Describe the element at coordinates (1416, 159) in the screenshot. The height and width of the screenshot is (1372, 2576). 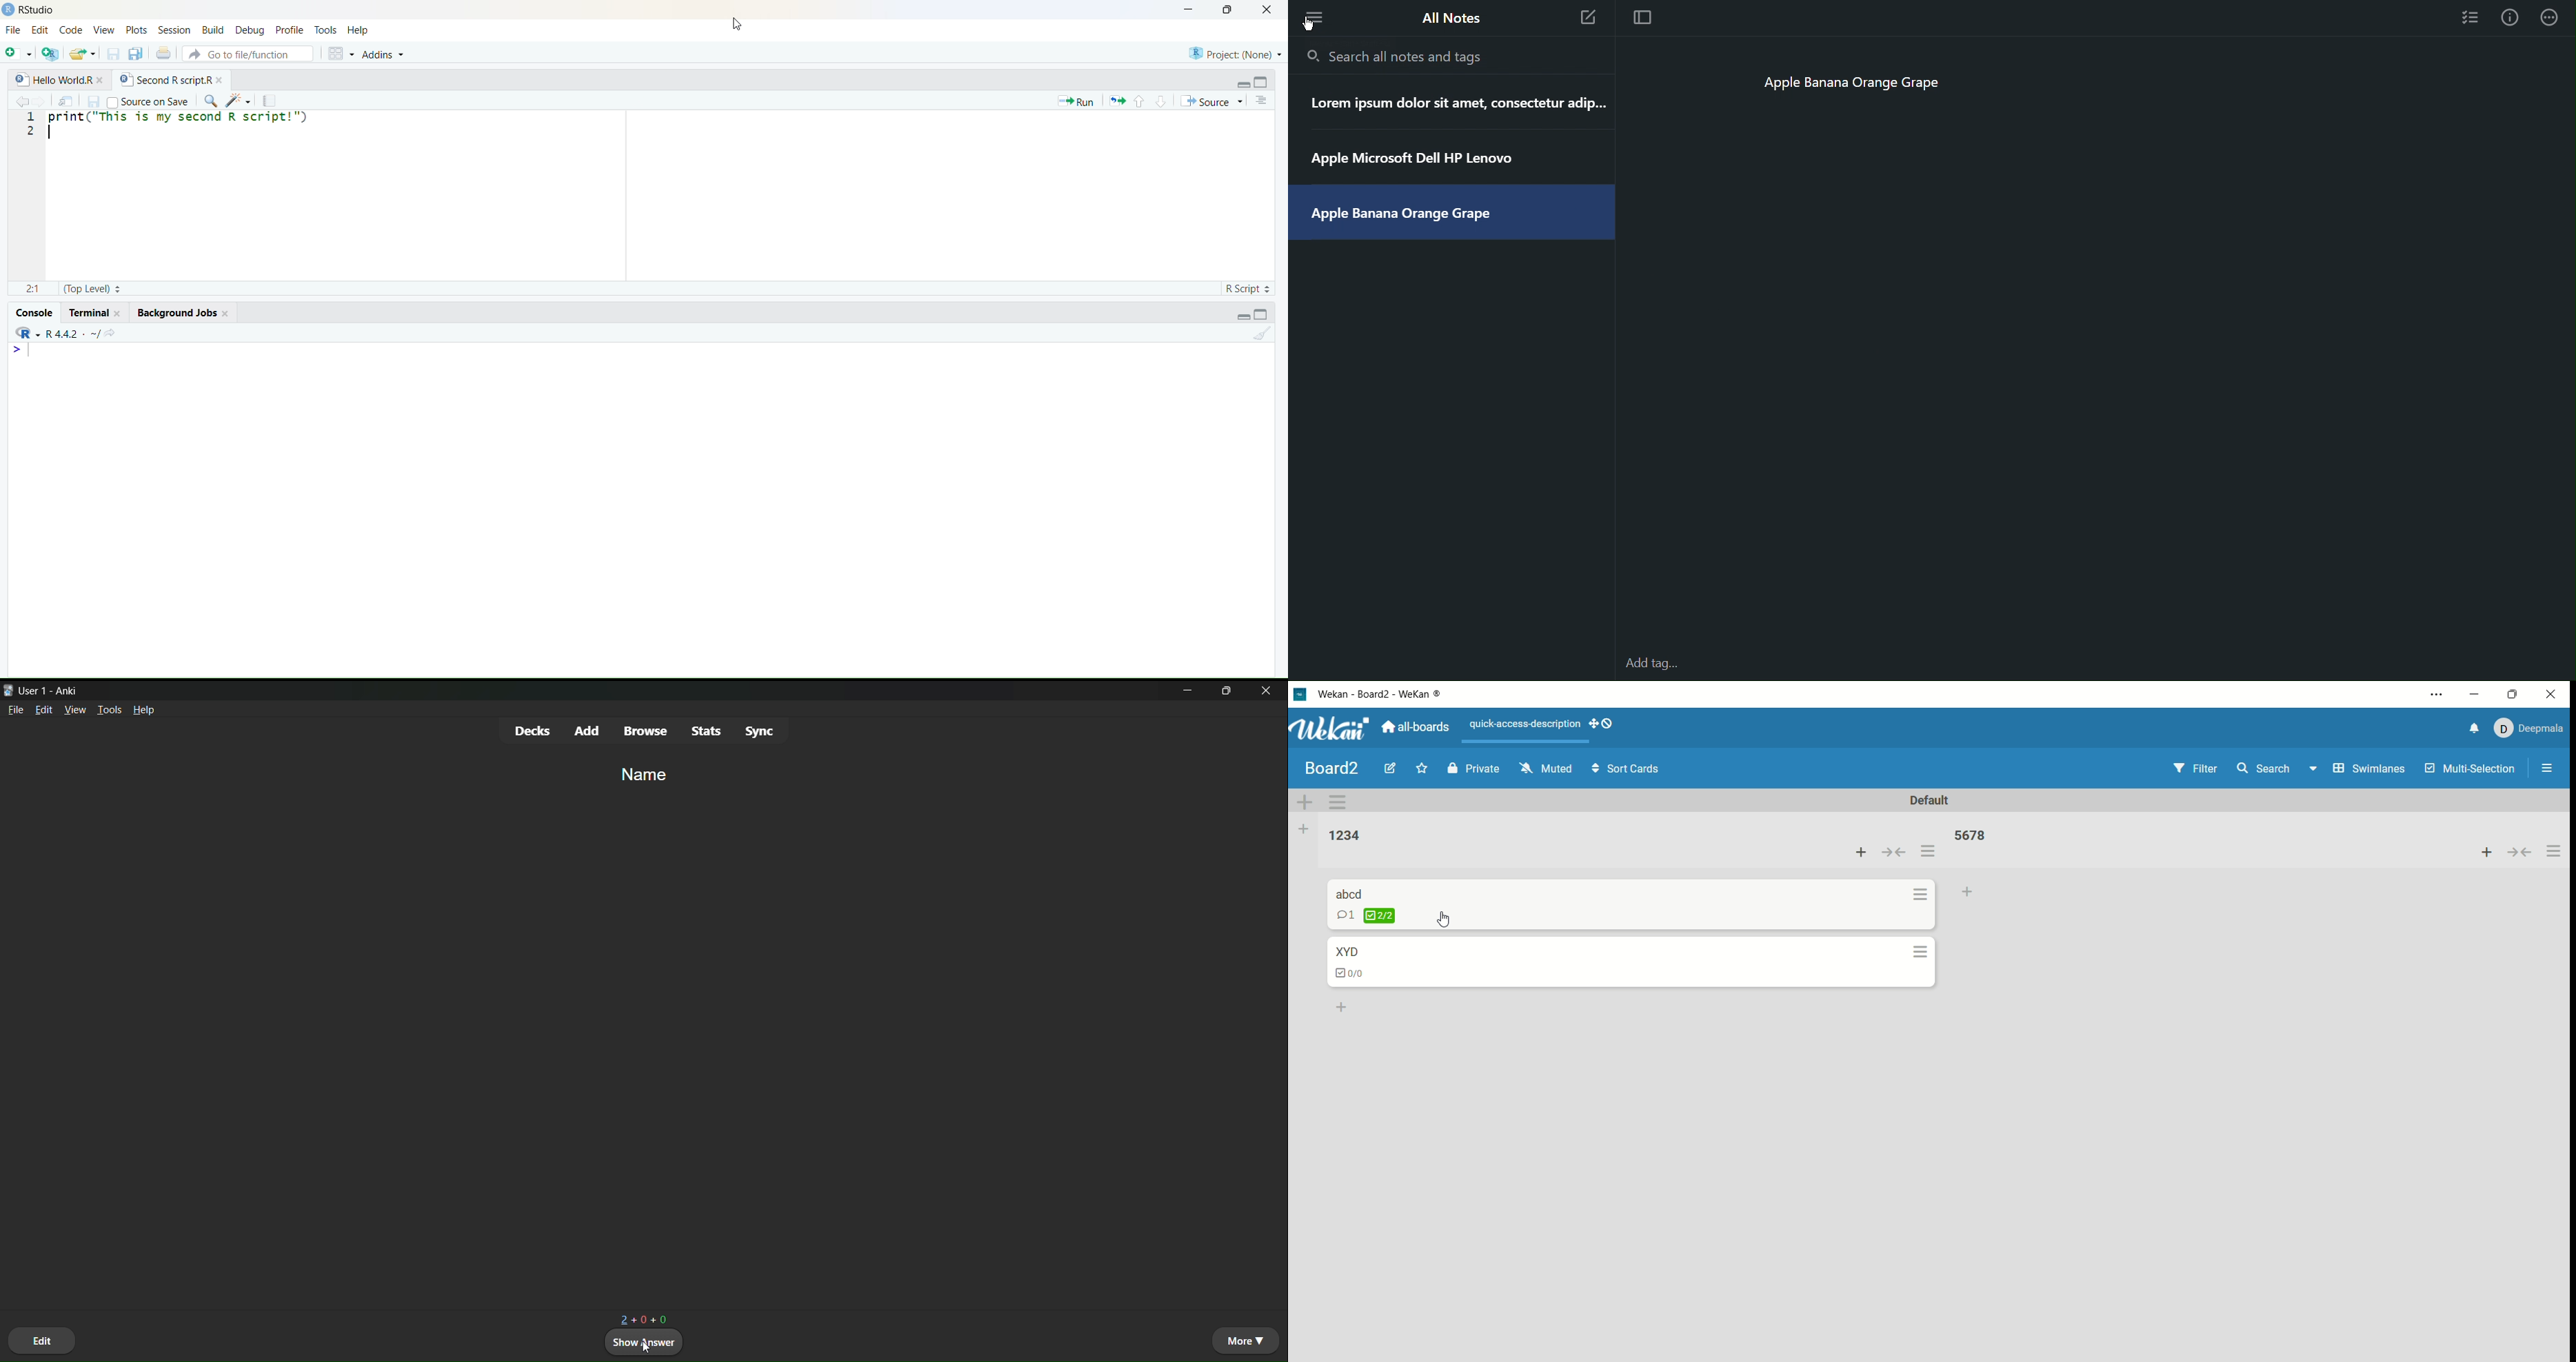
I see `Apple Microsoft Dell HP Lenovo` at that location.